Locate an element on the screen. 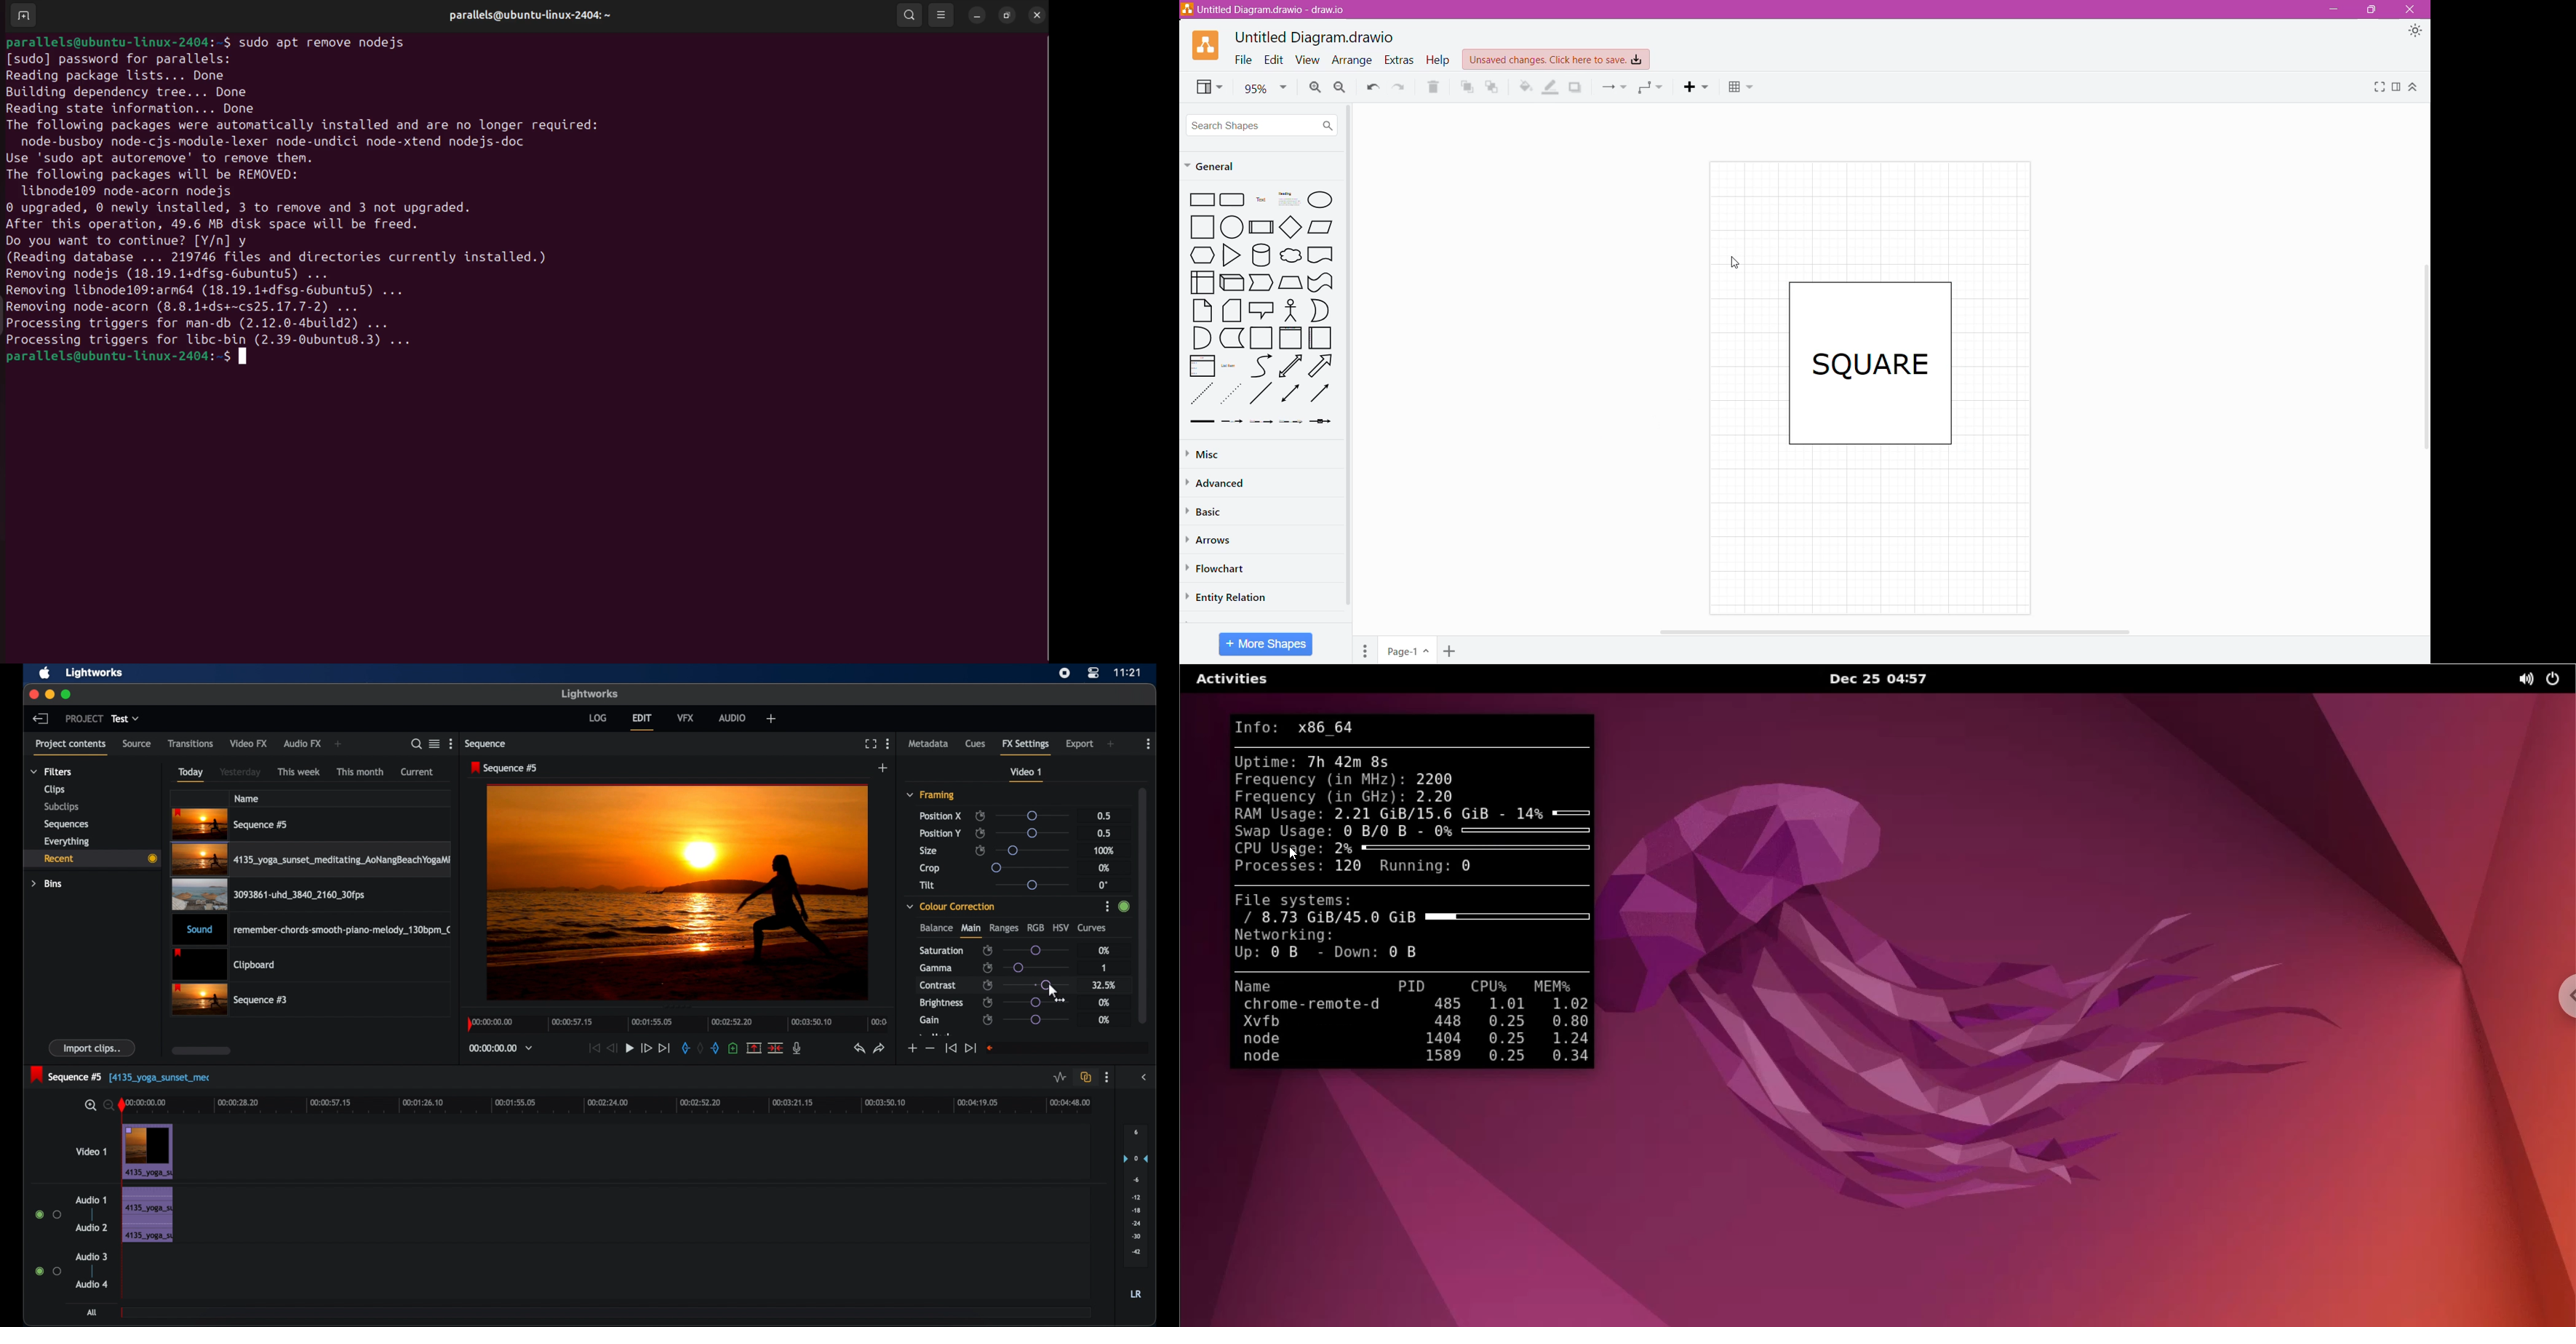 The image size is (2576, 1344). slider is located at coordinates (1037, 984).